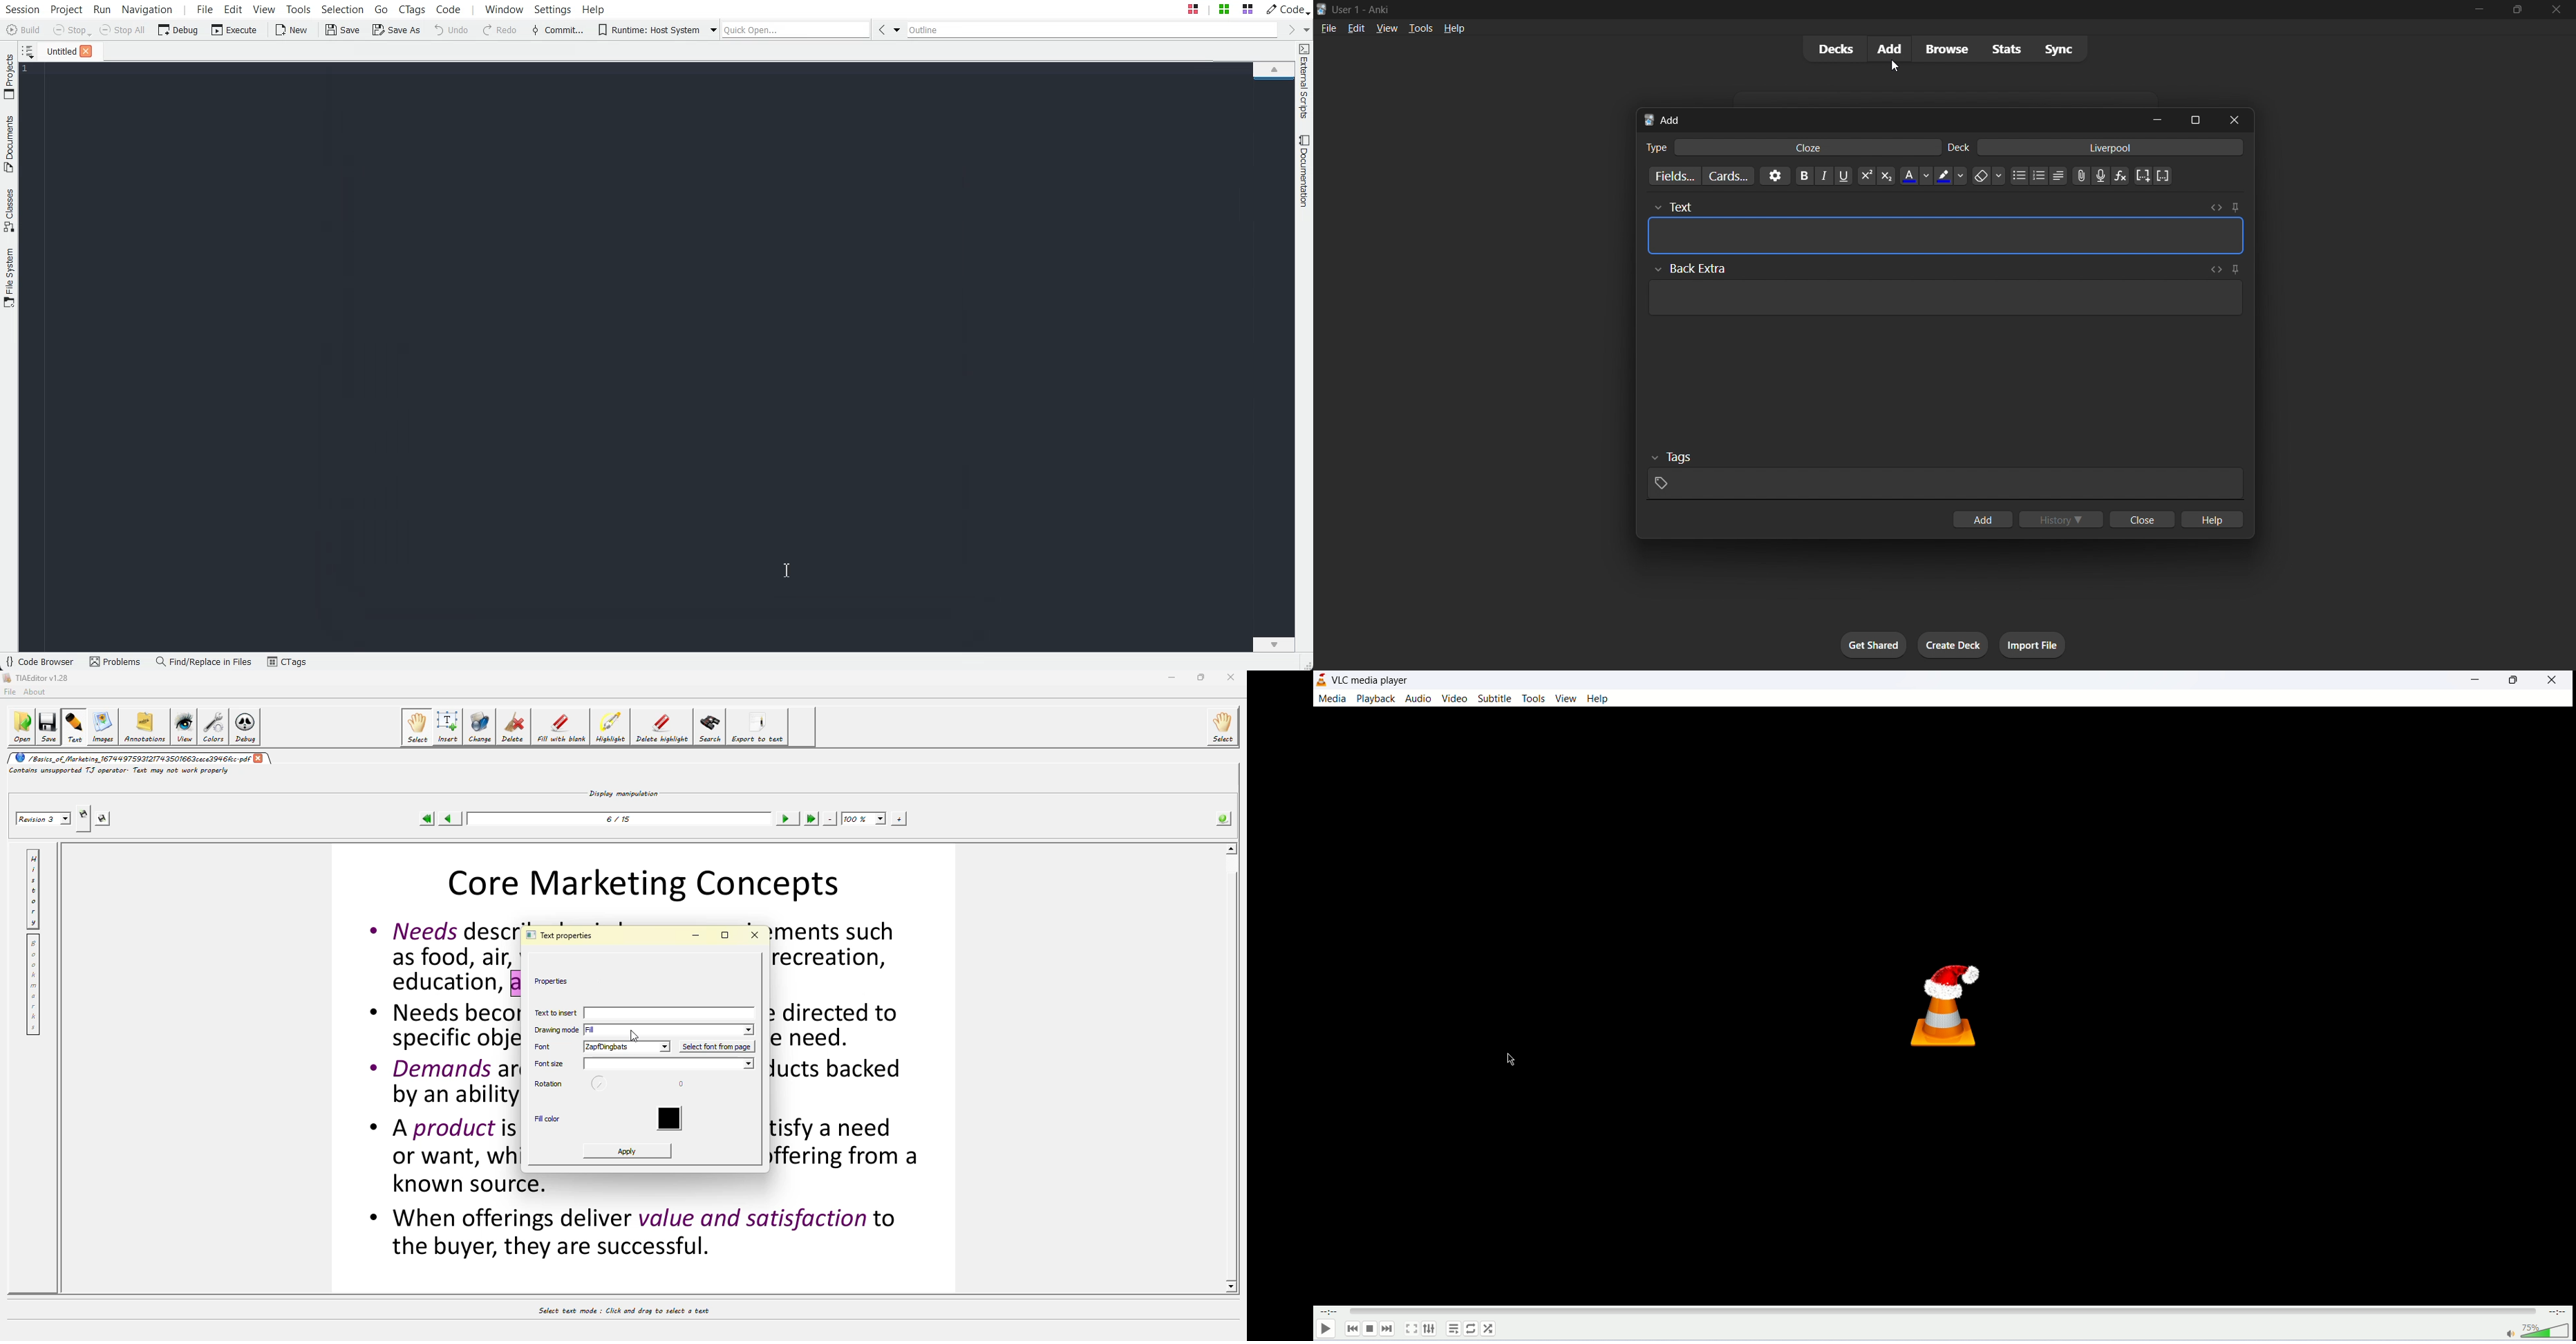  Describe the element at coordinates (1943, 49) in the screenshot. I see `browse` at that location.